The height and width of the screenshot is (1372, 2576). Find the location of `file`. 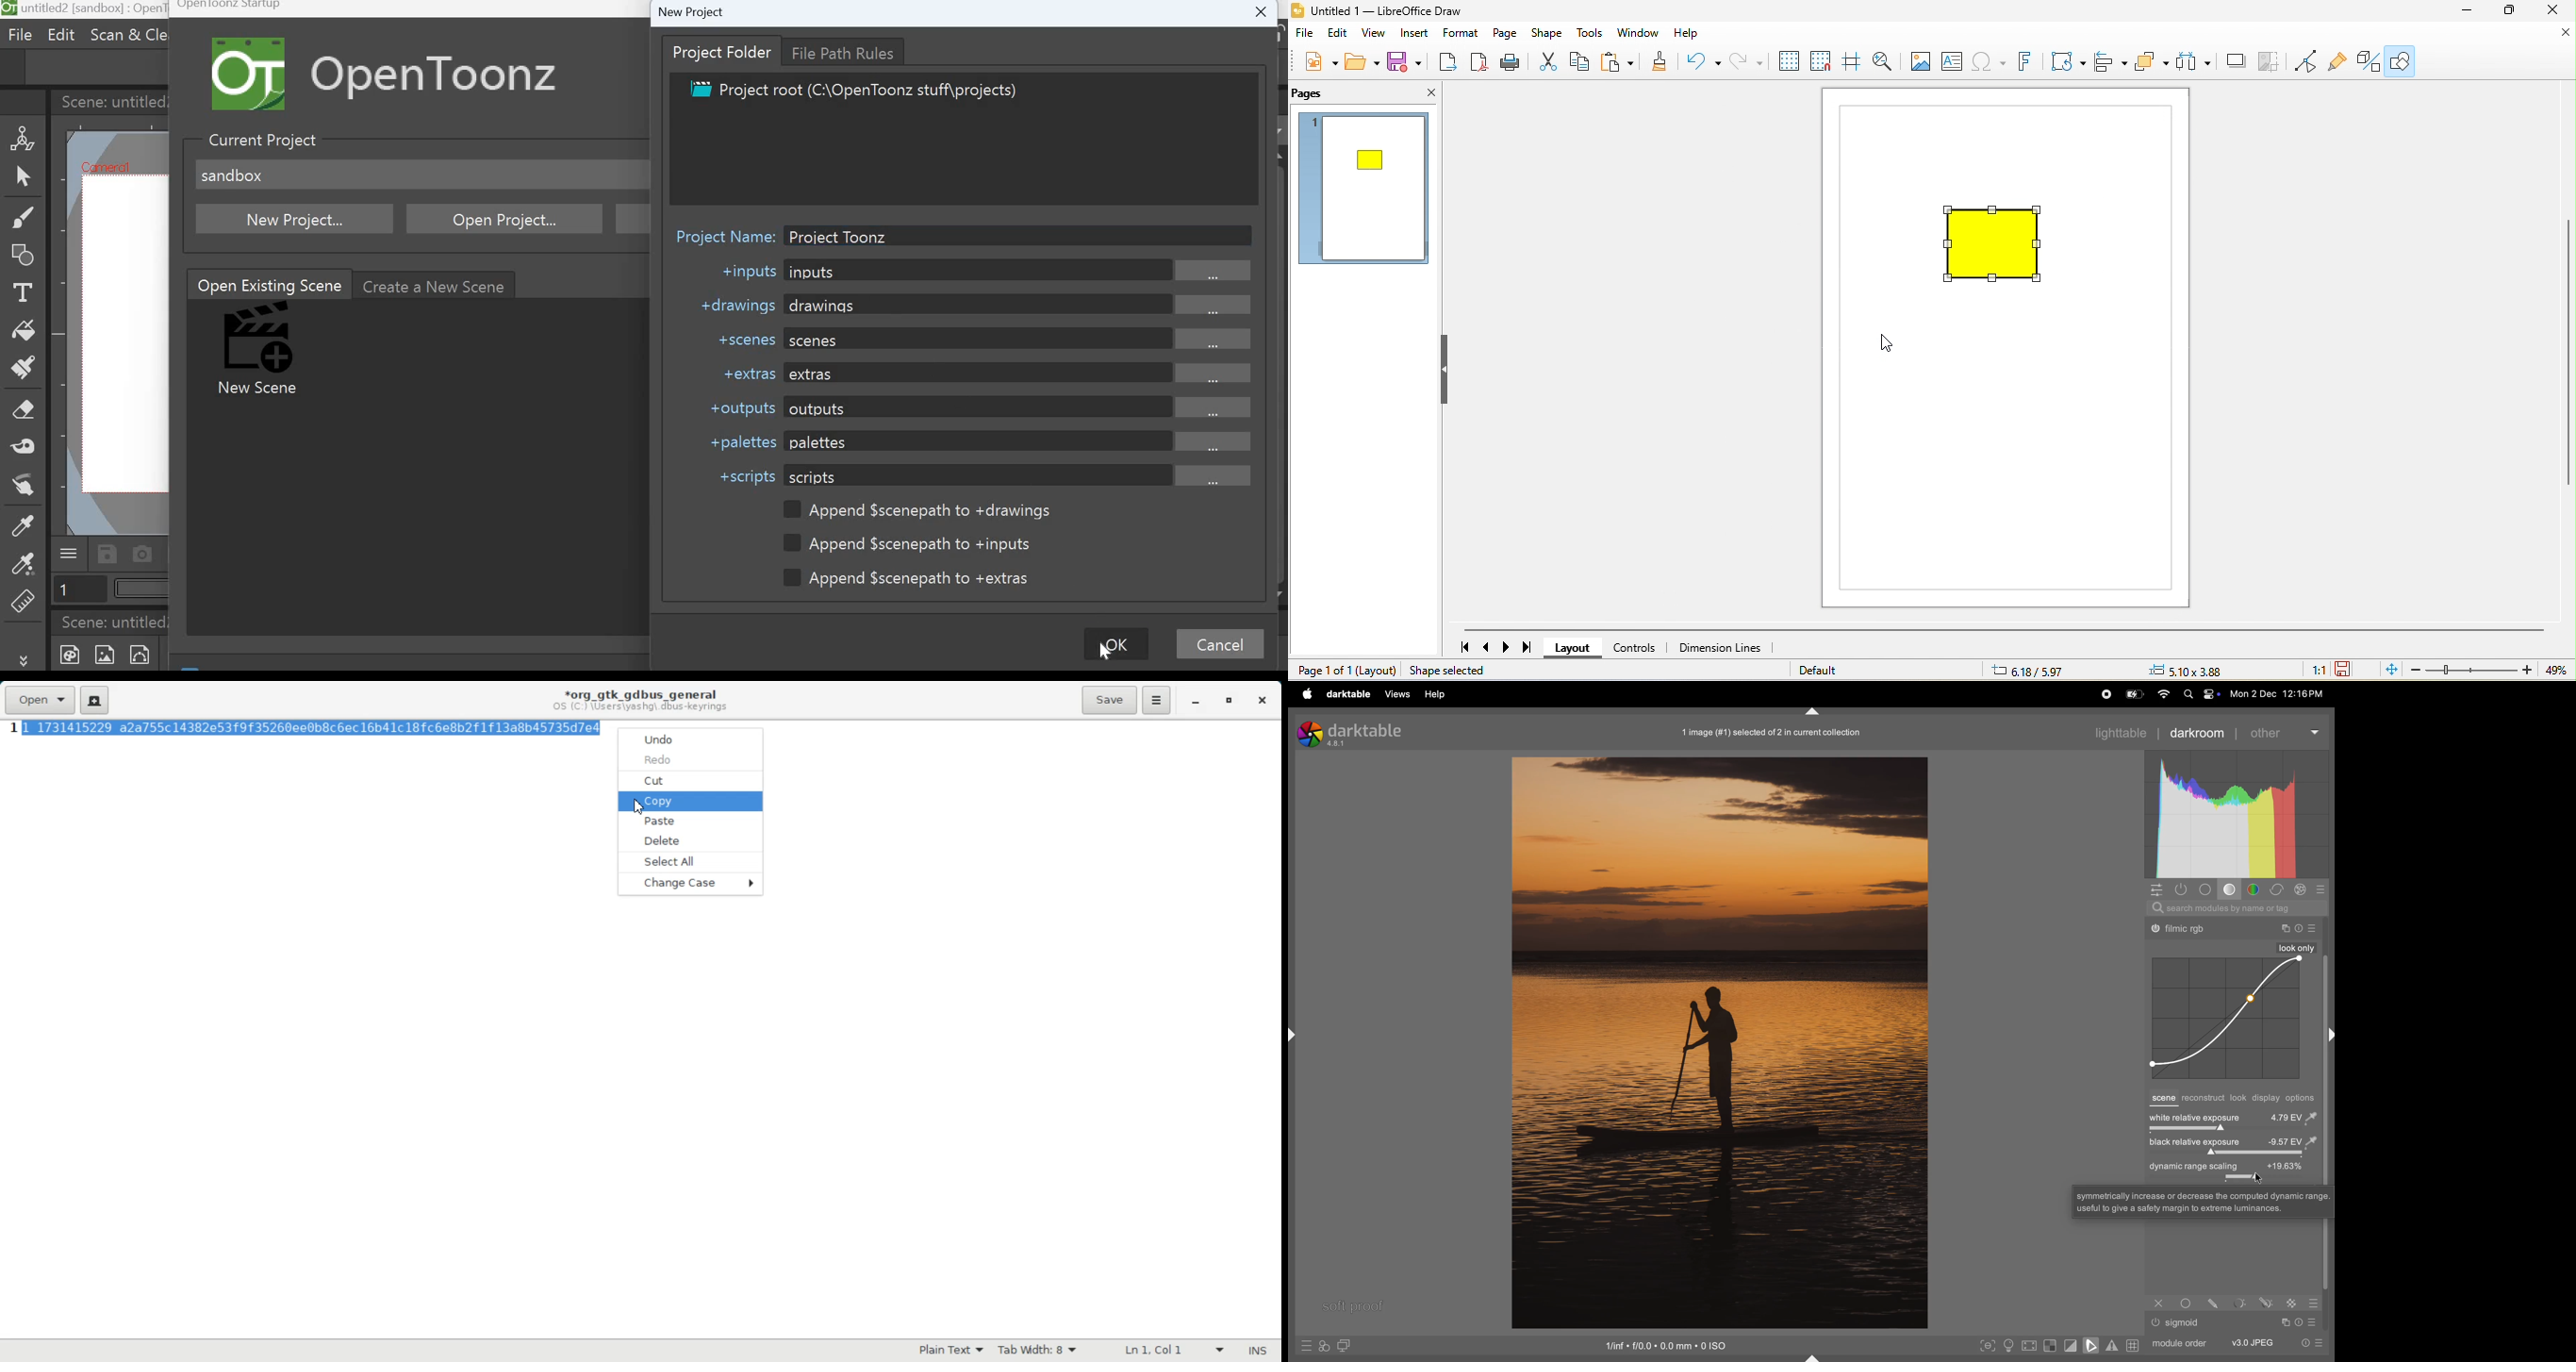

file is located at coordinates (1306, 32).